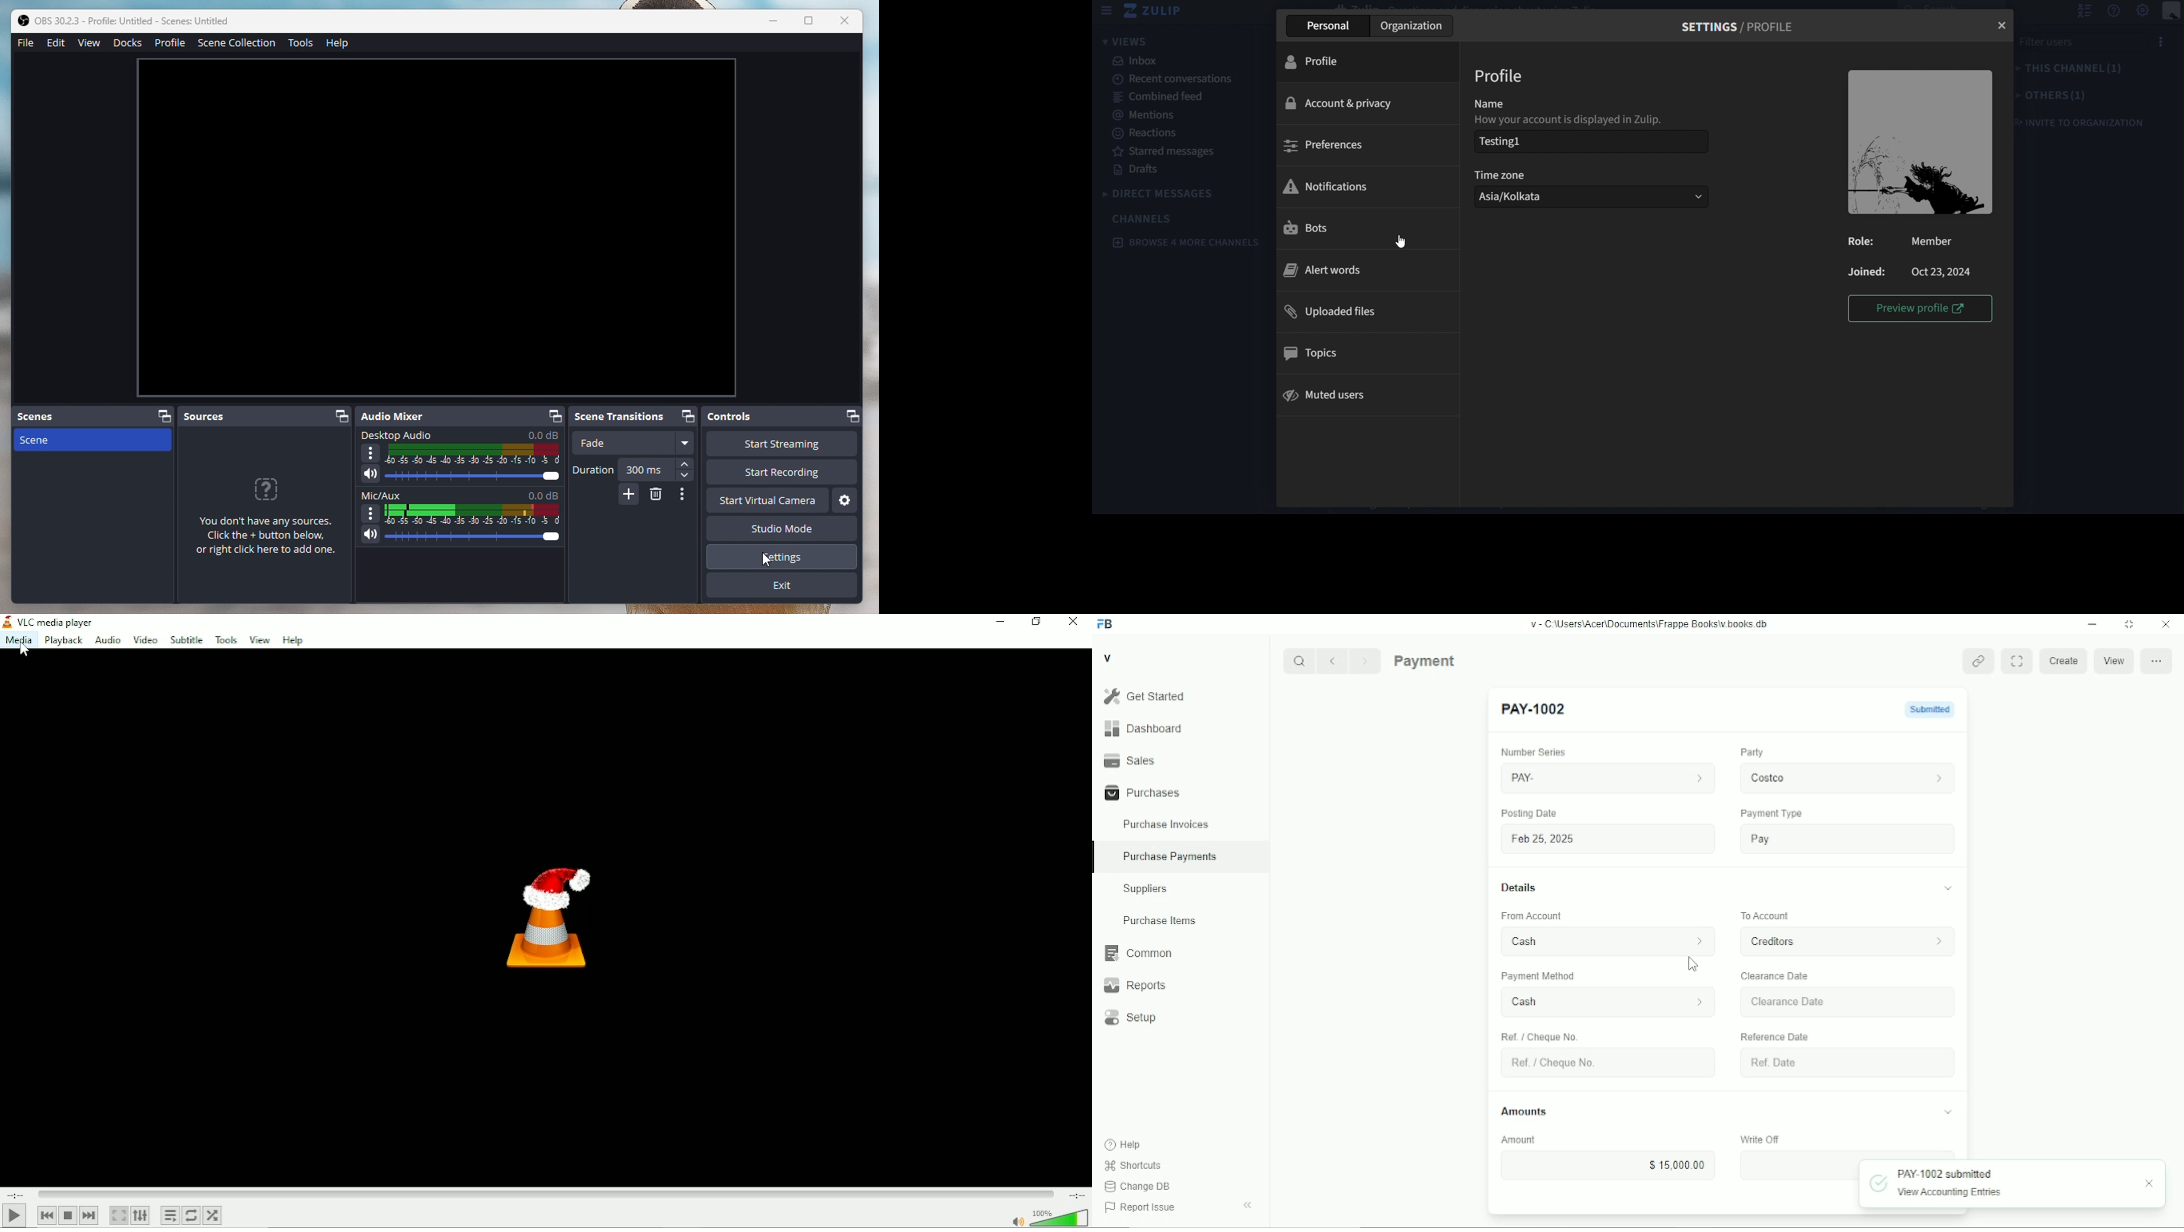 This screenshot has height=1232, width=2184. What do you see at coordinates (1843, 776) in the screenshot?
I see `costco` at bounding box center [1843, 776].